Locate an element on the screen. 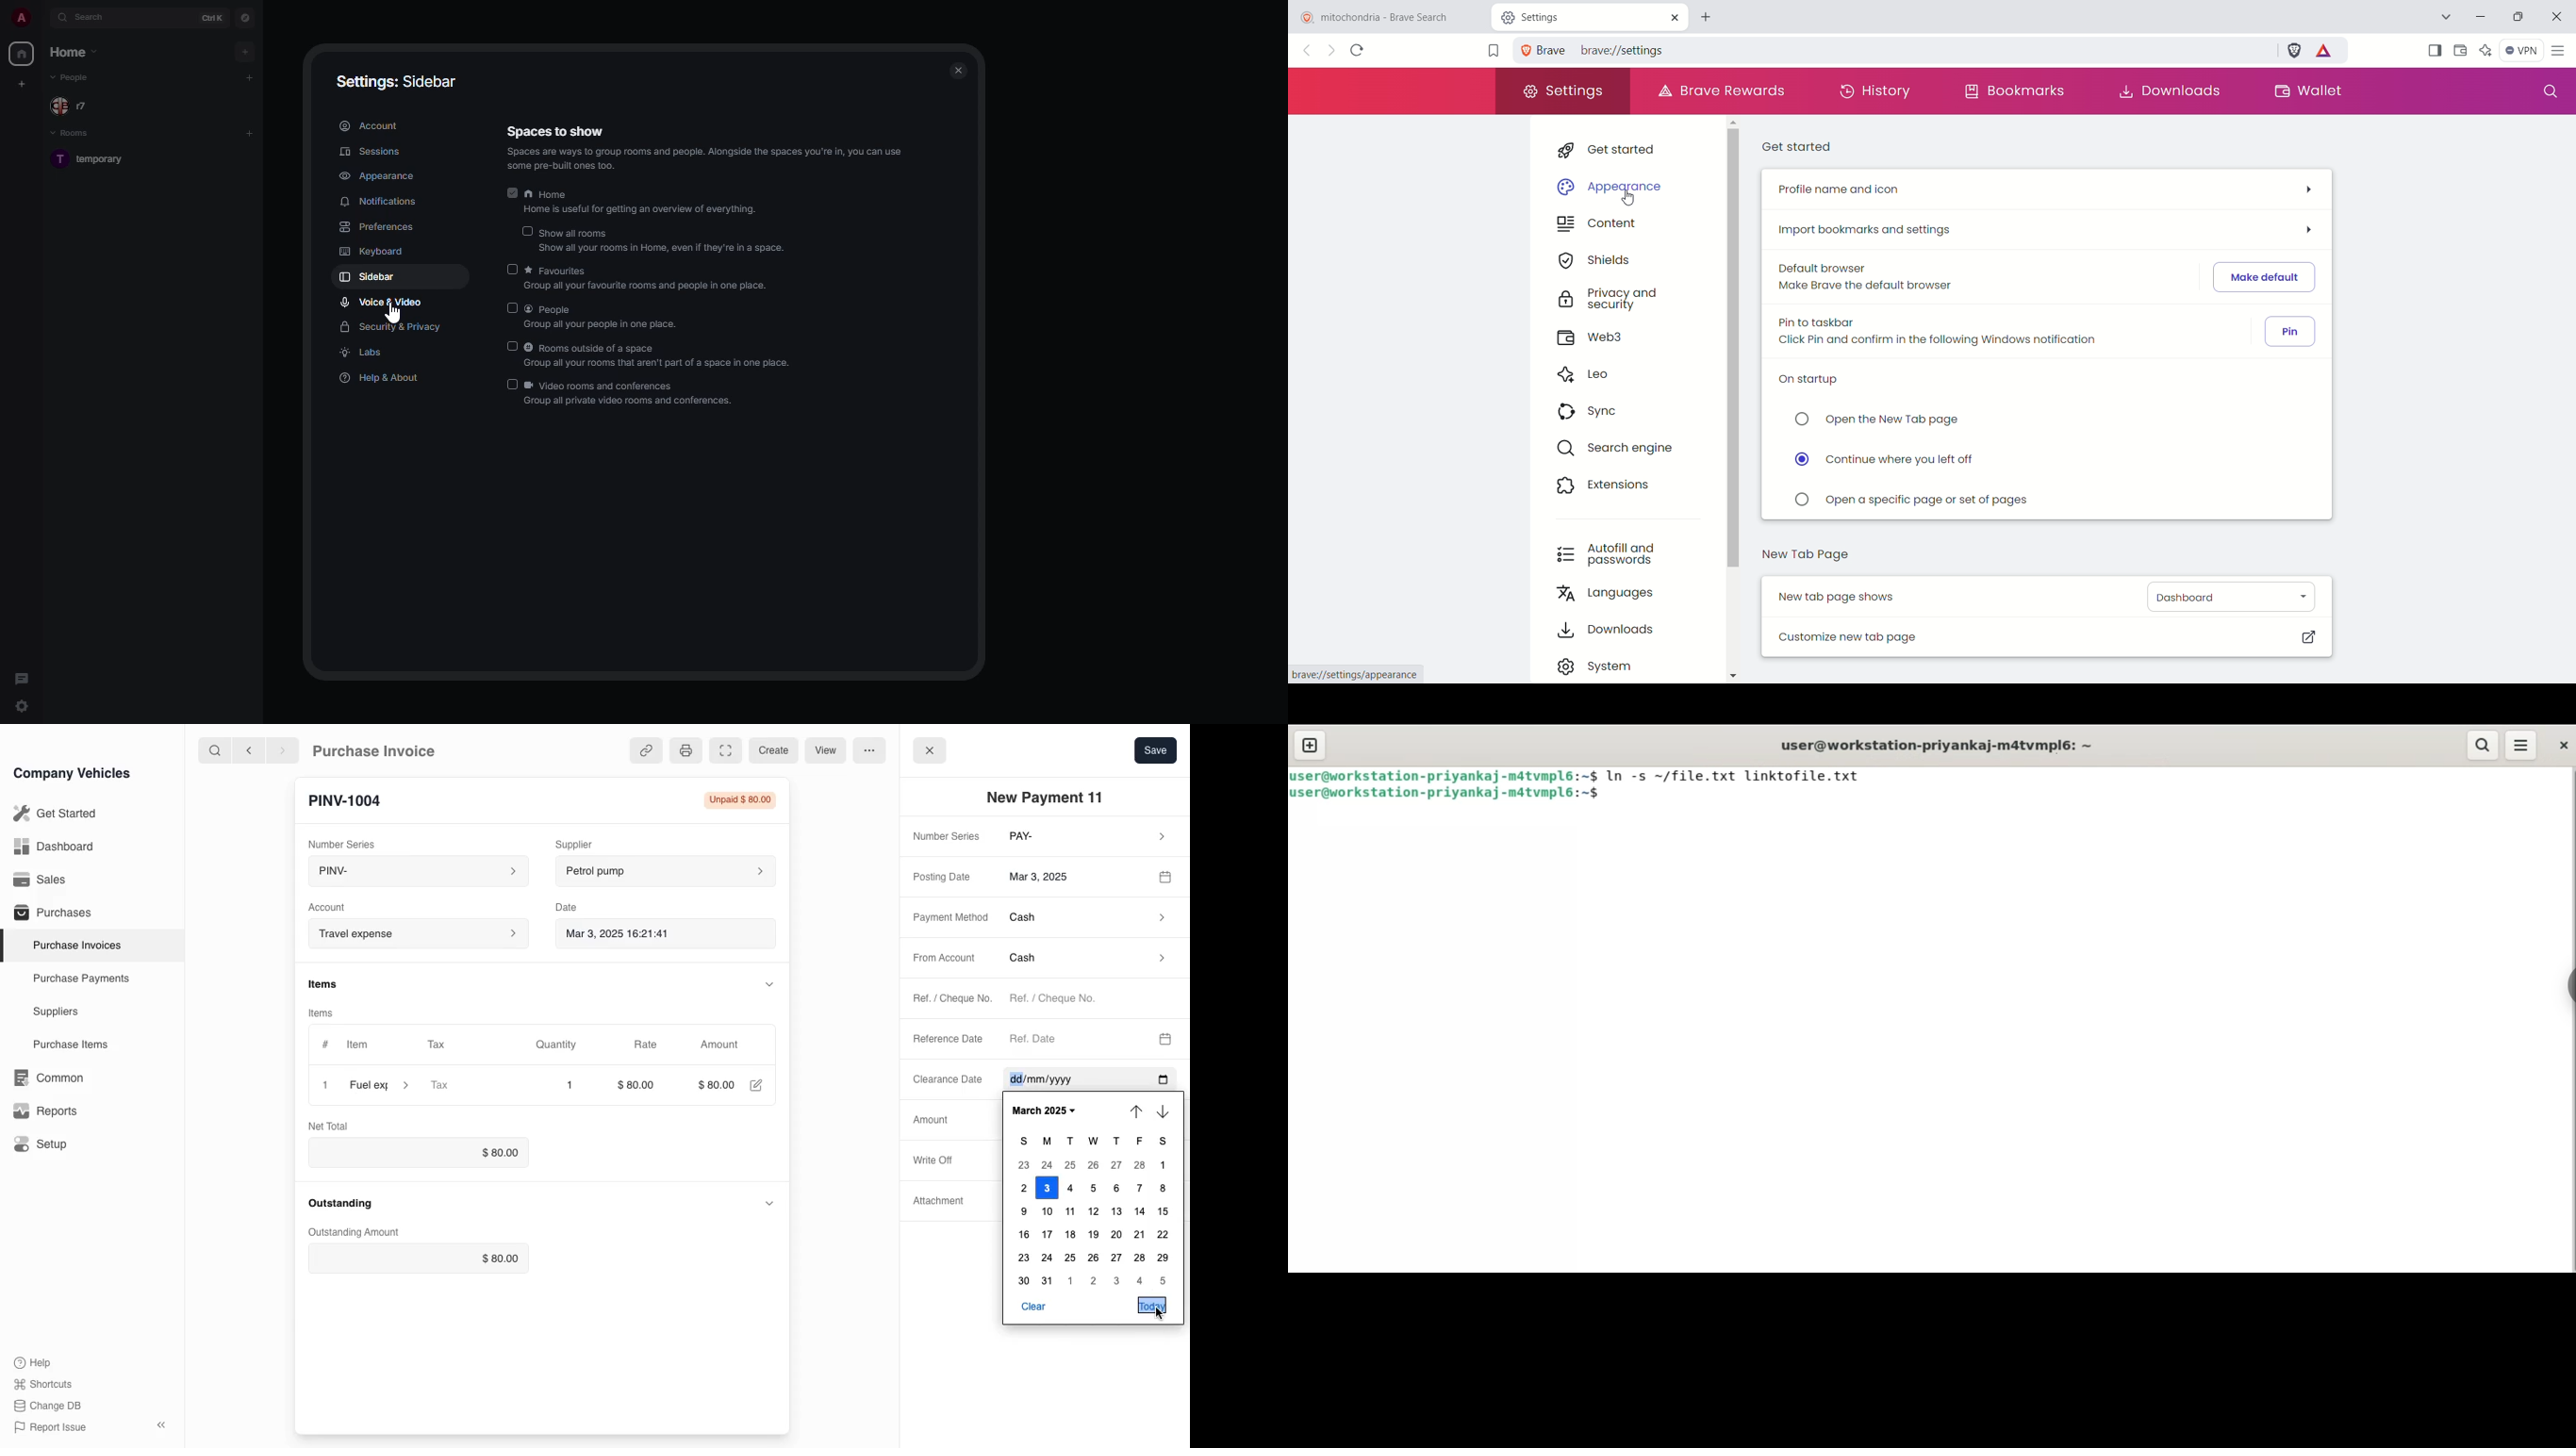  Tax is located at coordinates (451, 1046).